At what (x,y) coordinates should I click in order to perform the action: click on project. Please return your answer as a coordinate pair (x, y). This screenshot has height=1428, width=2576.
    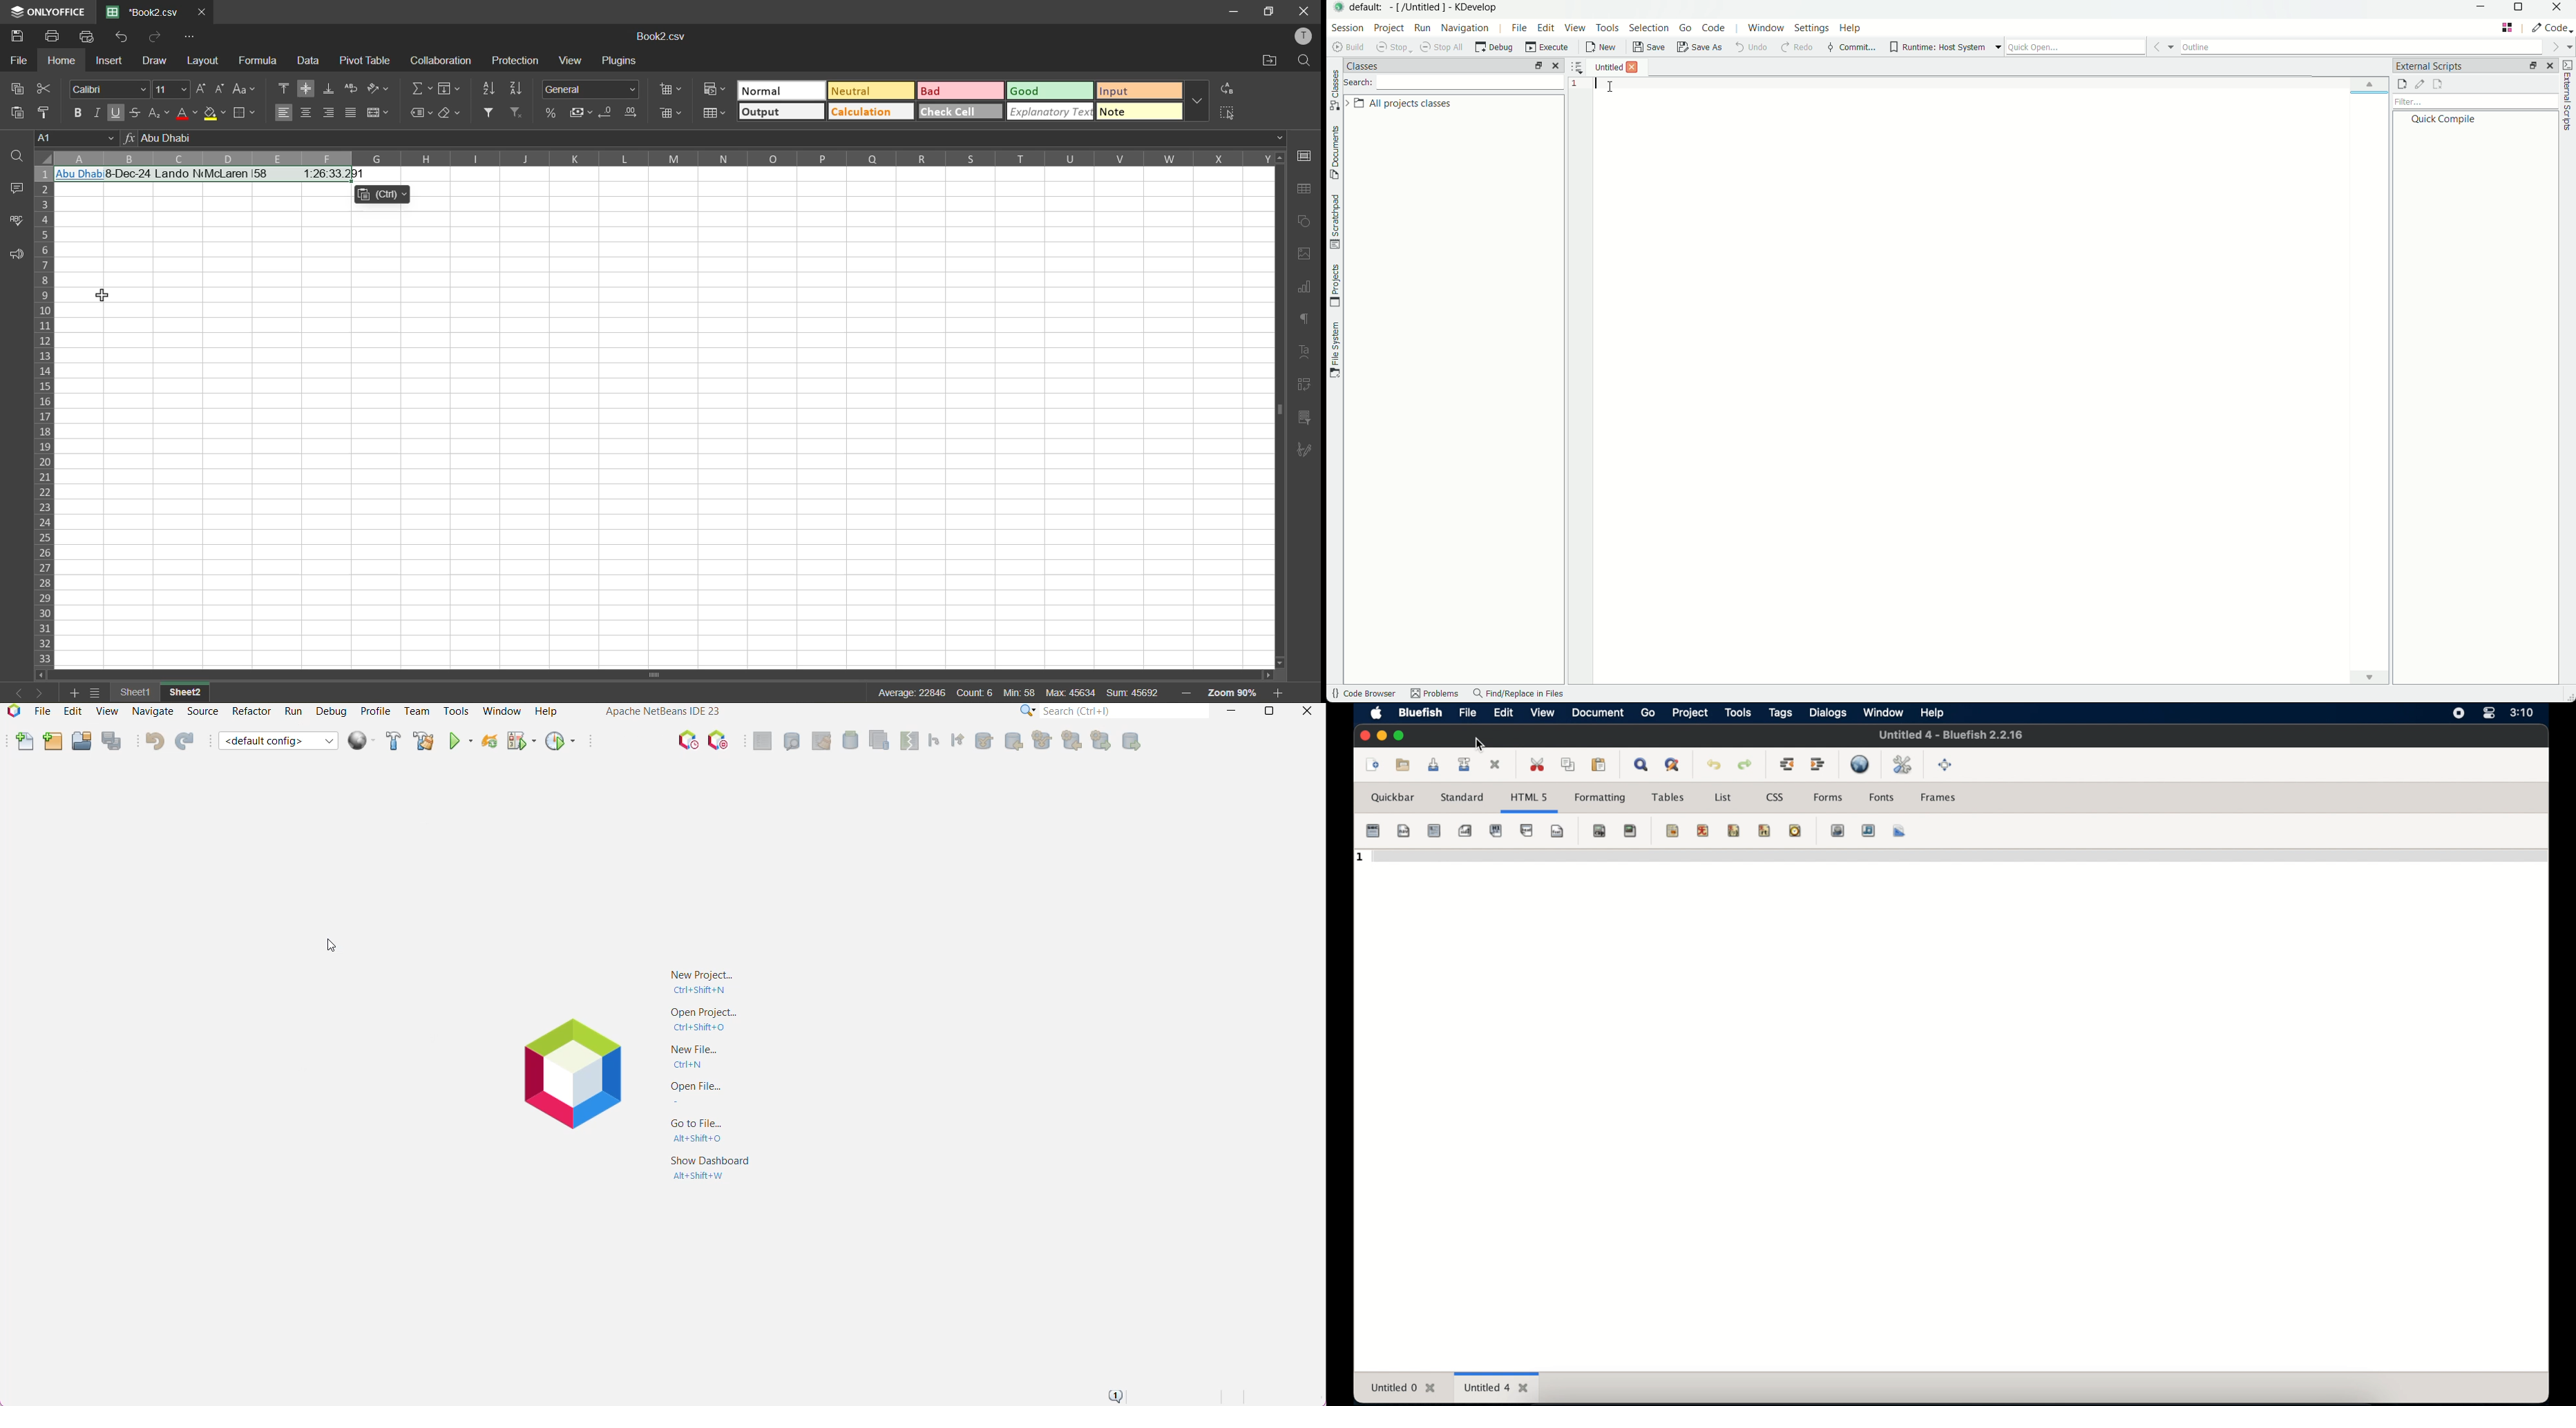
    Looking at the image, I should click on (1690, 712).